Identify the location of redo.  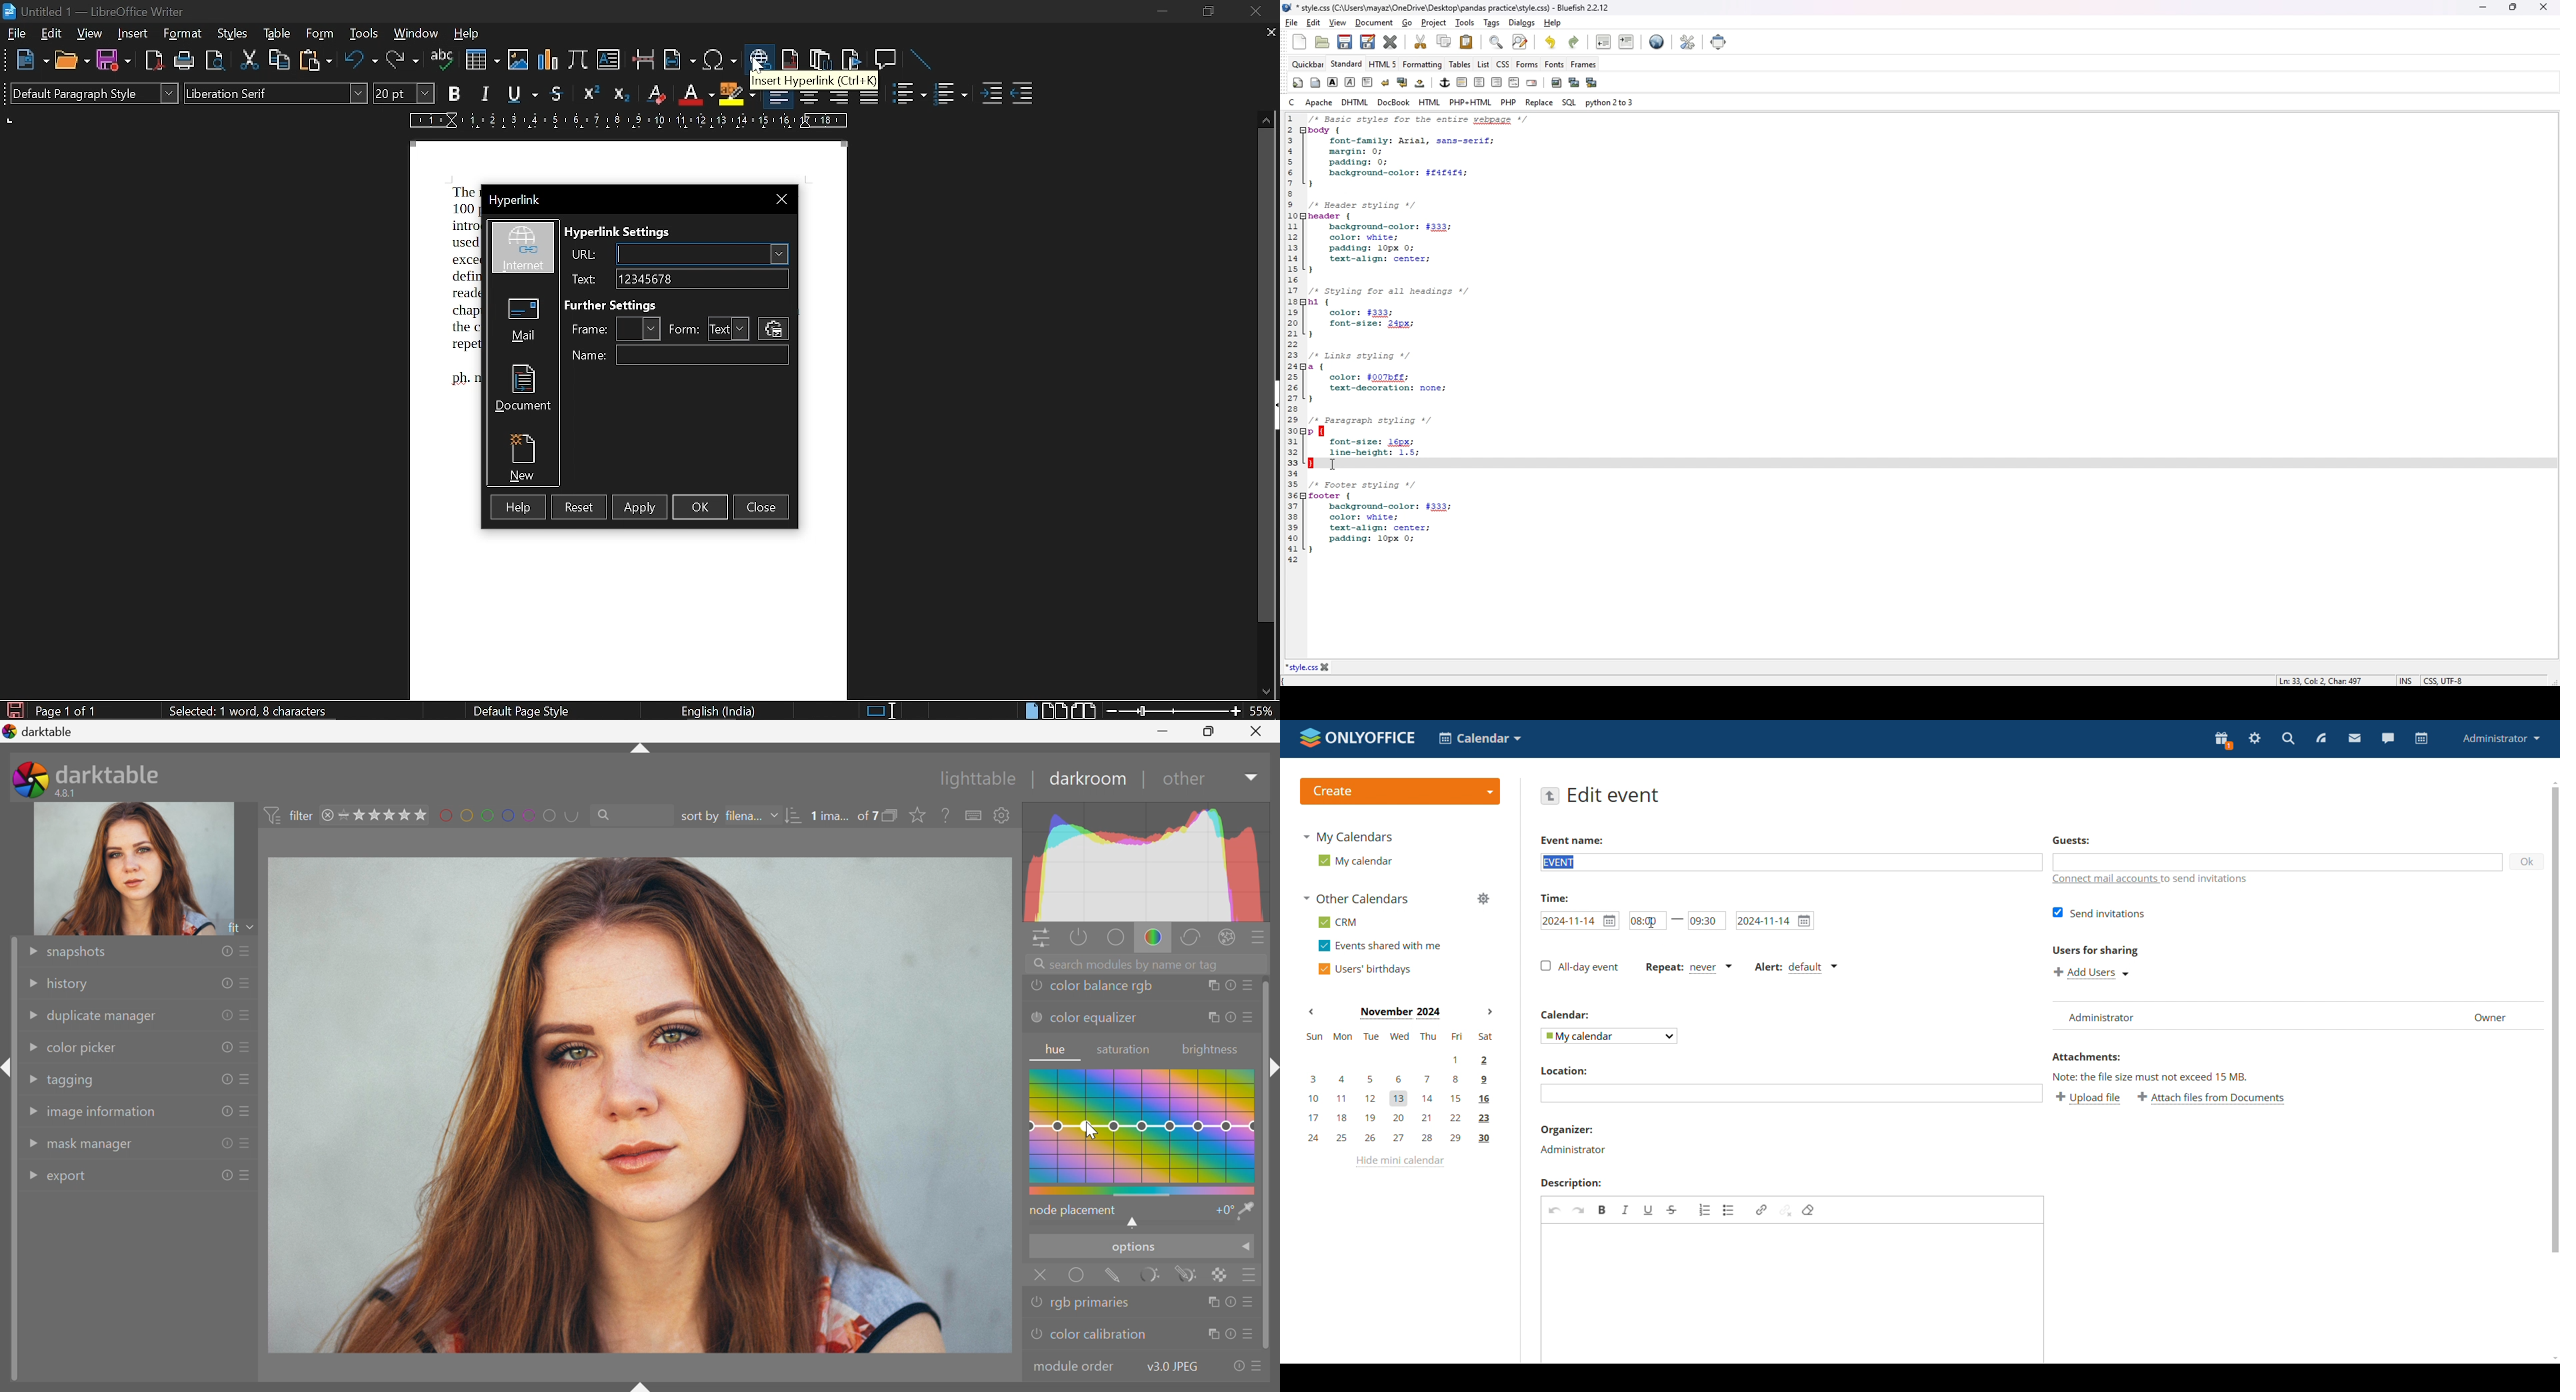
(1575, 43).